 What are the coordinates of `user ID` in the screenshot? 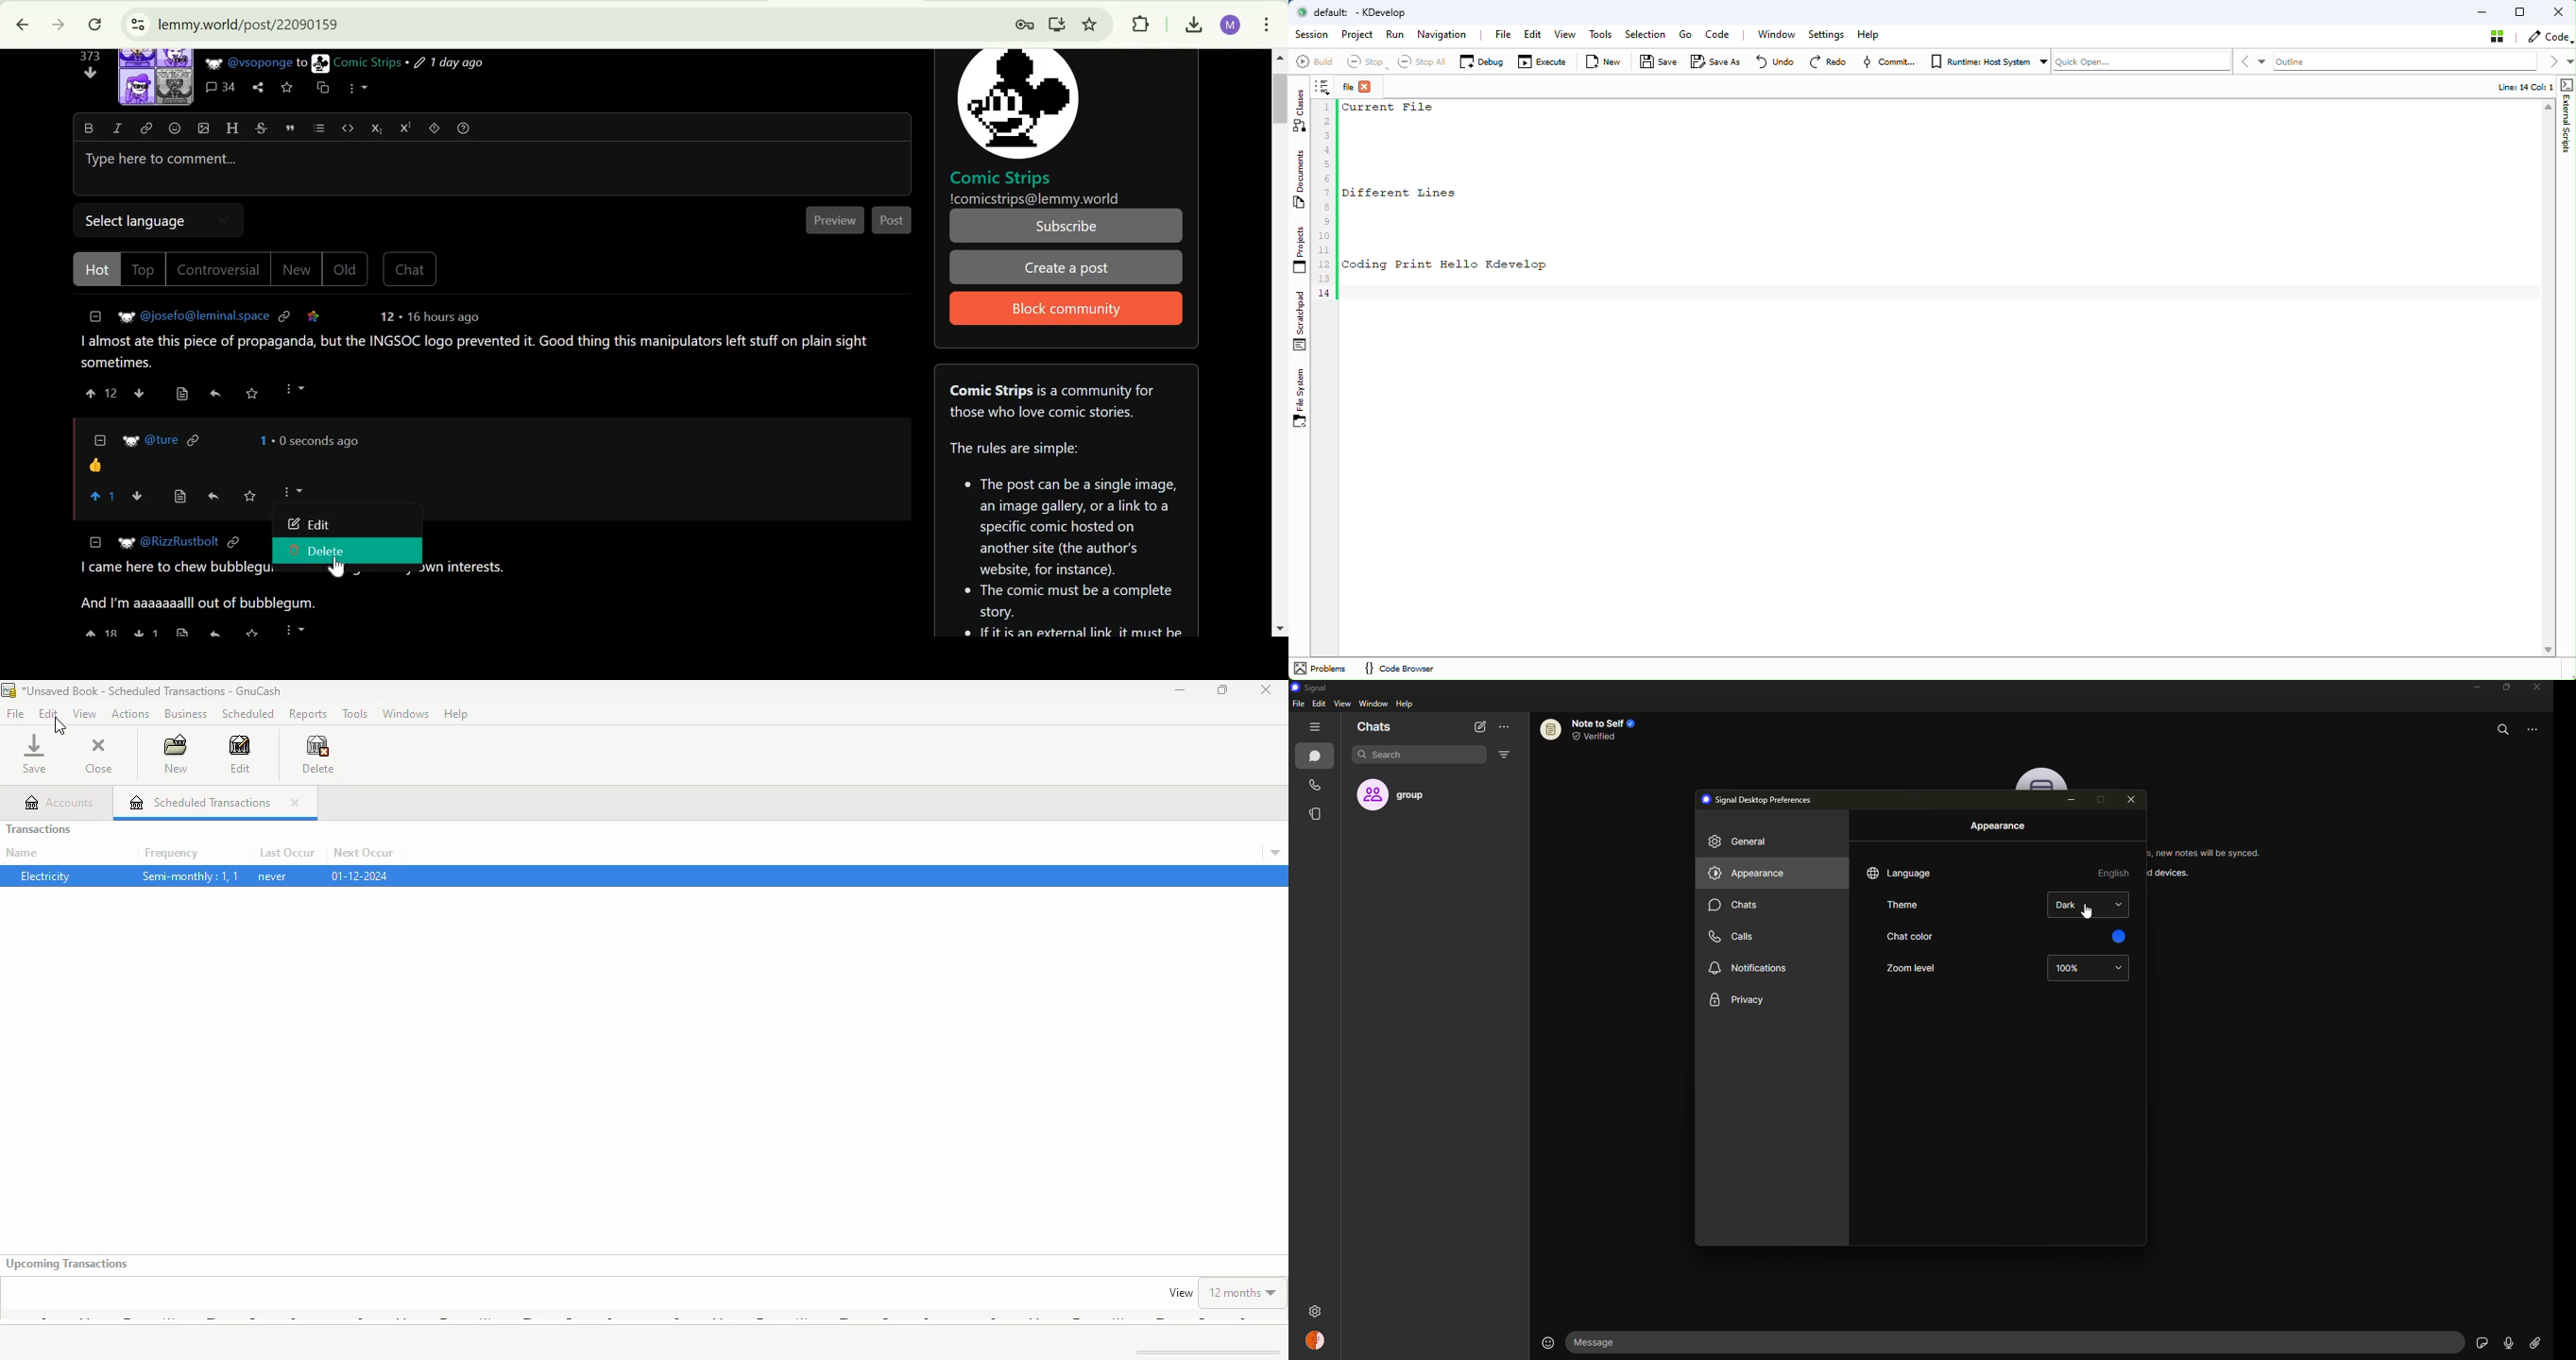 It's located at (206, 315).